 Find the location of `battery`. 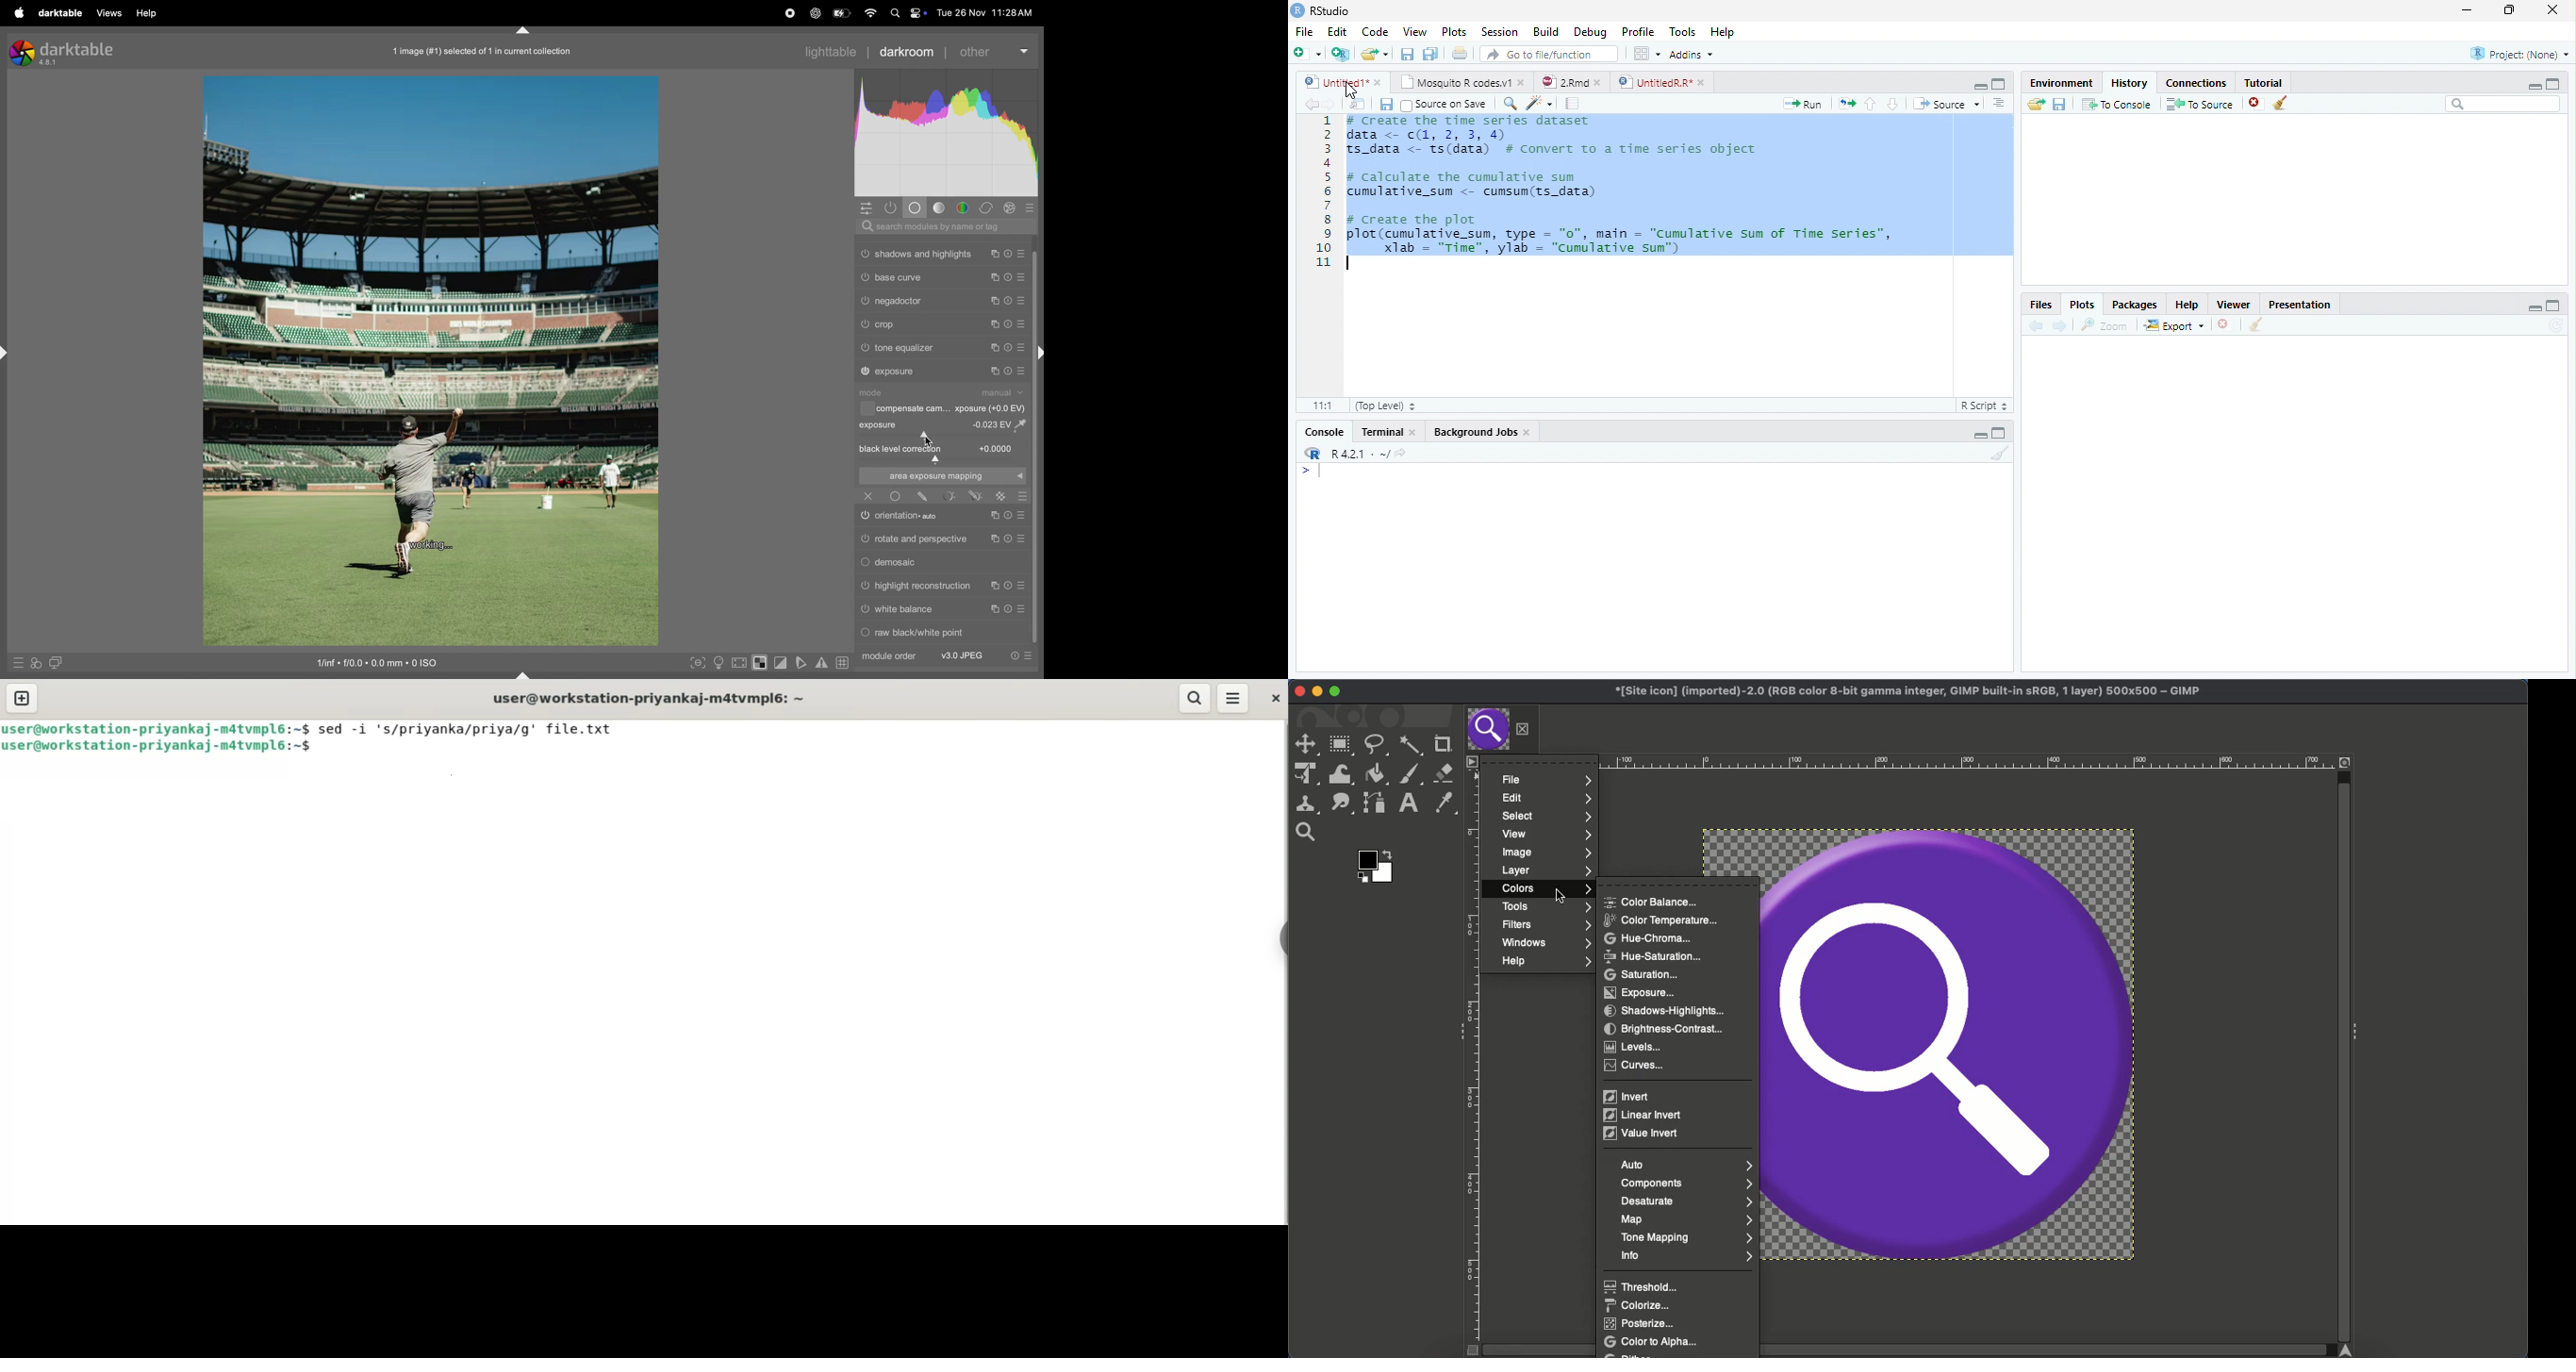

battery is located at coordinates (843, 12).